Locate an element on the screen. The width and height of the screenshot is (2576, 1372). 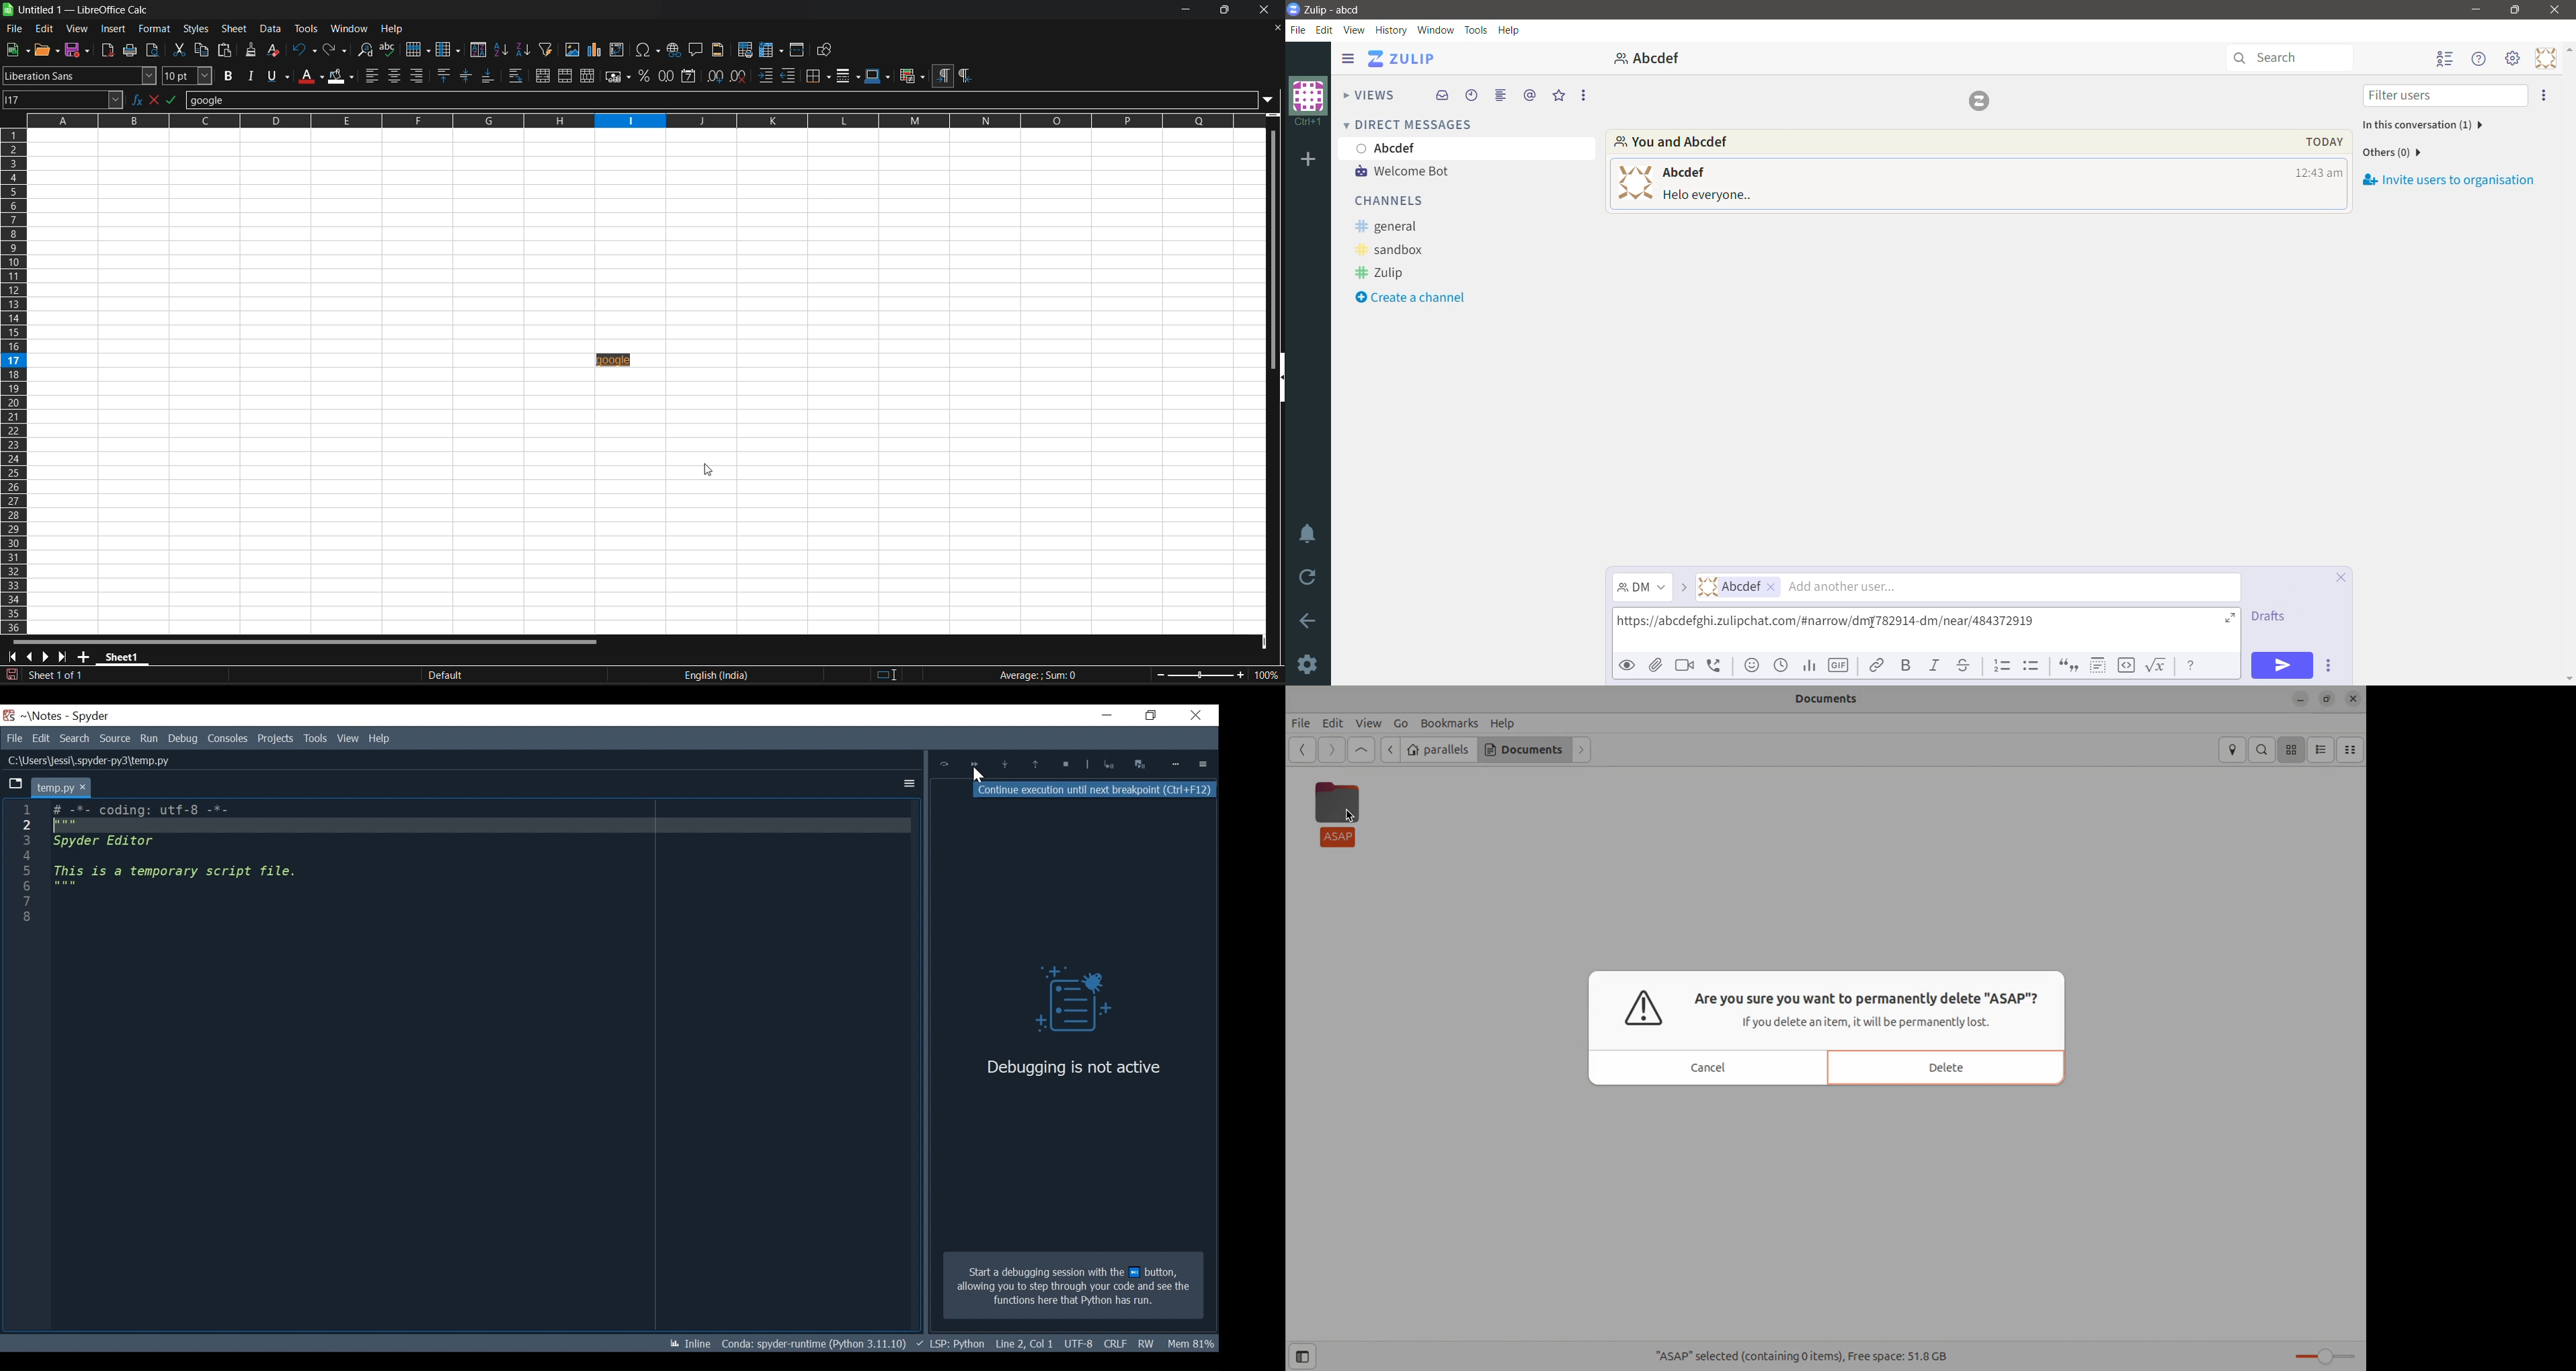
text language  is located at coordinates (769, 675).